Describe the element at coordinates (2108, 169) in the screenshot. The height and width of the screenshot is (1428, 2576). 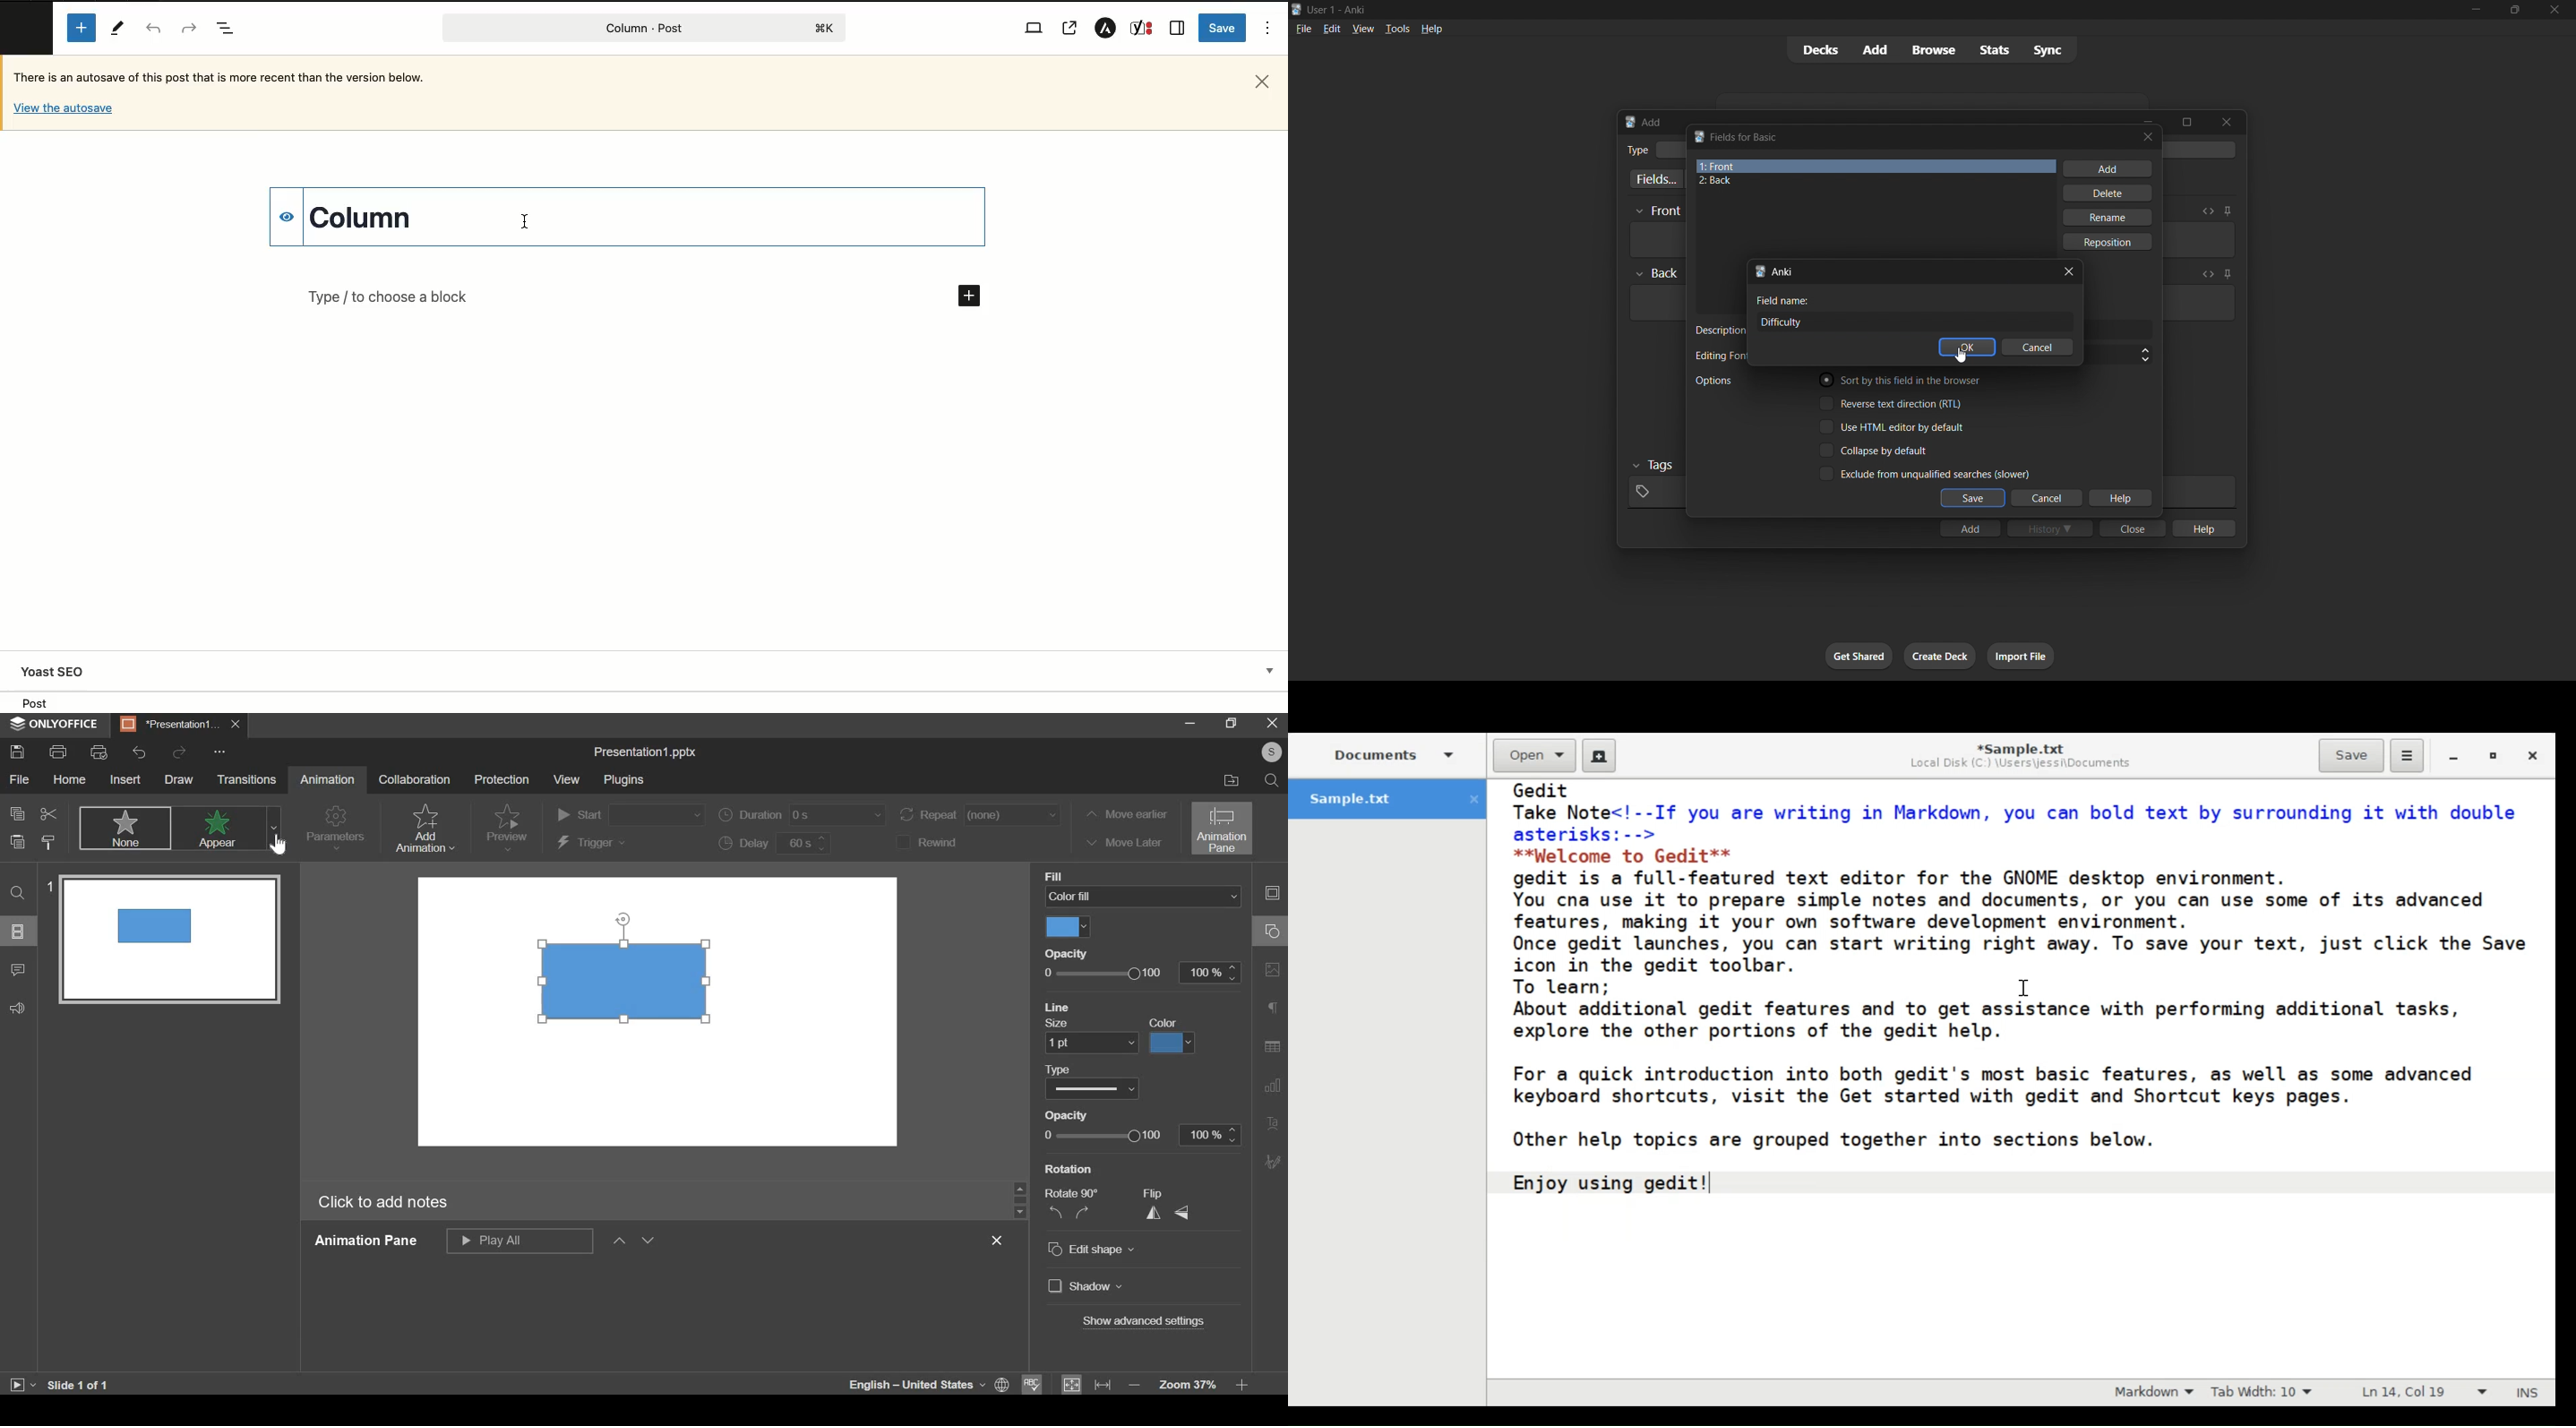
I see `add ` at that location.